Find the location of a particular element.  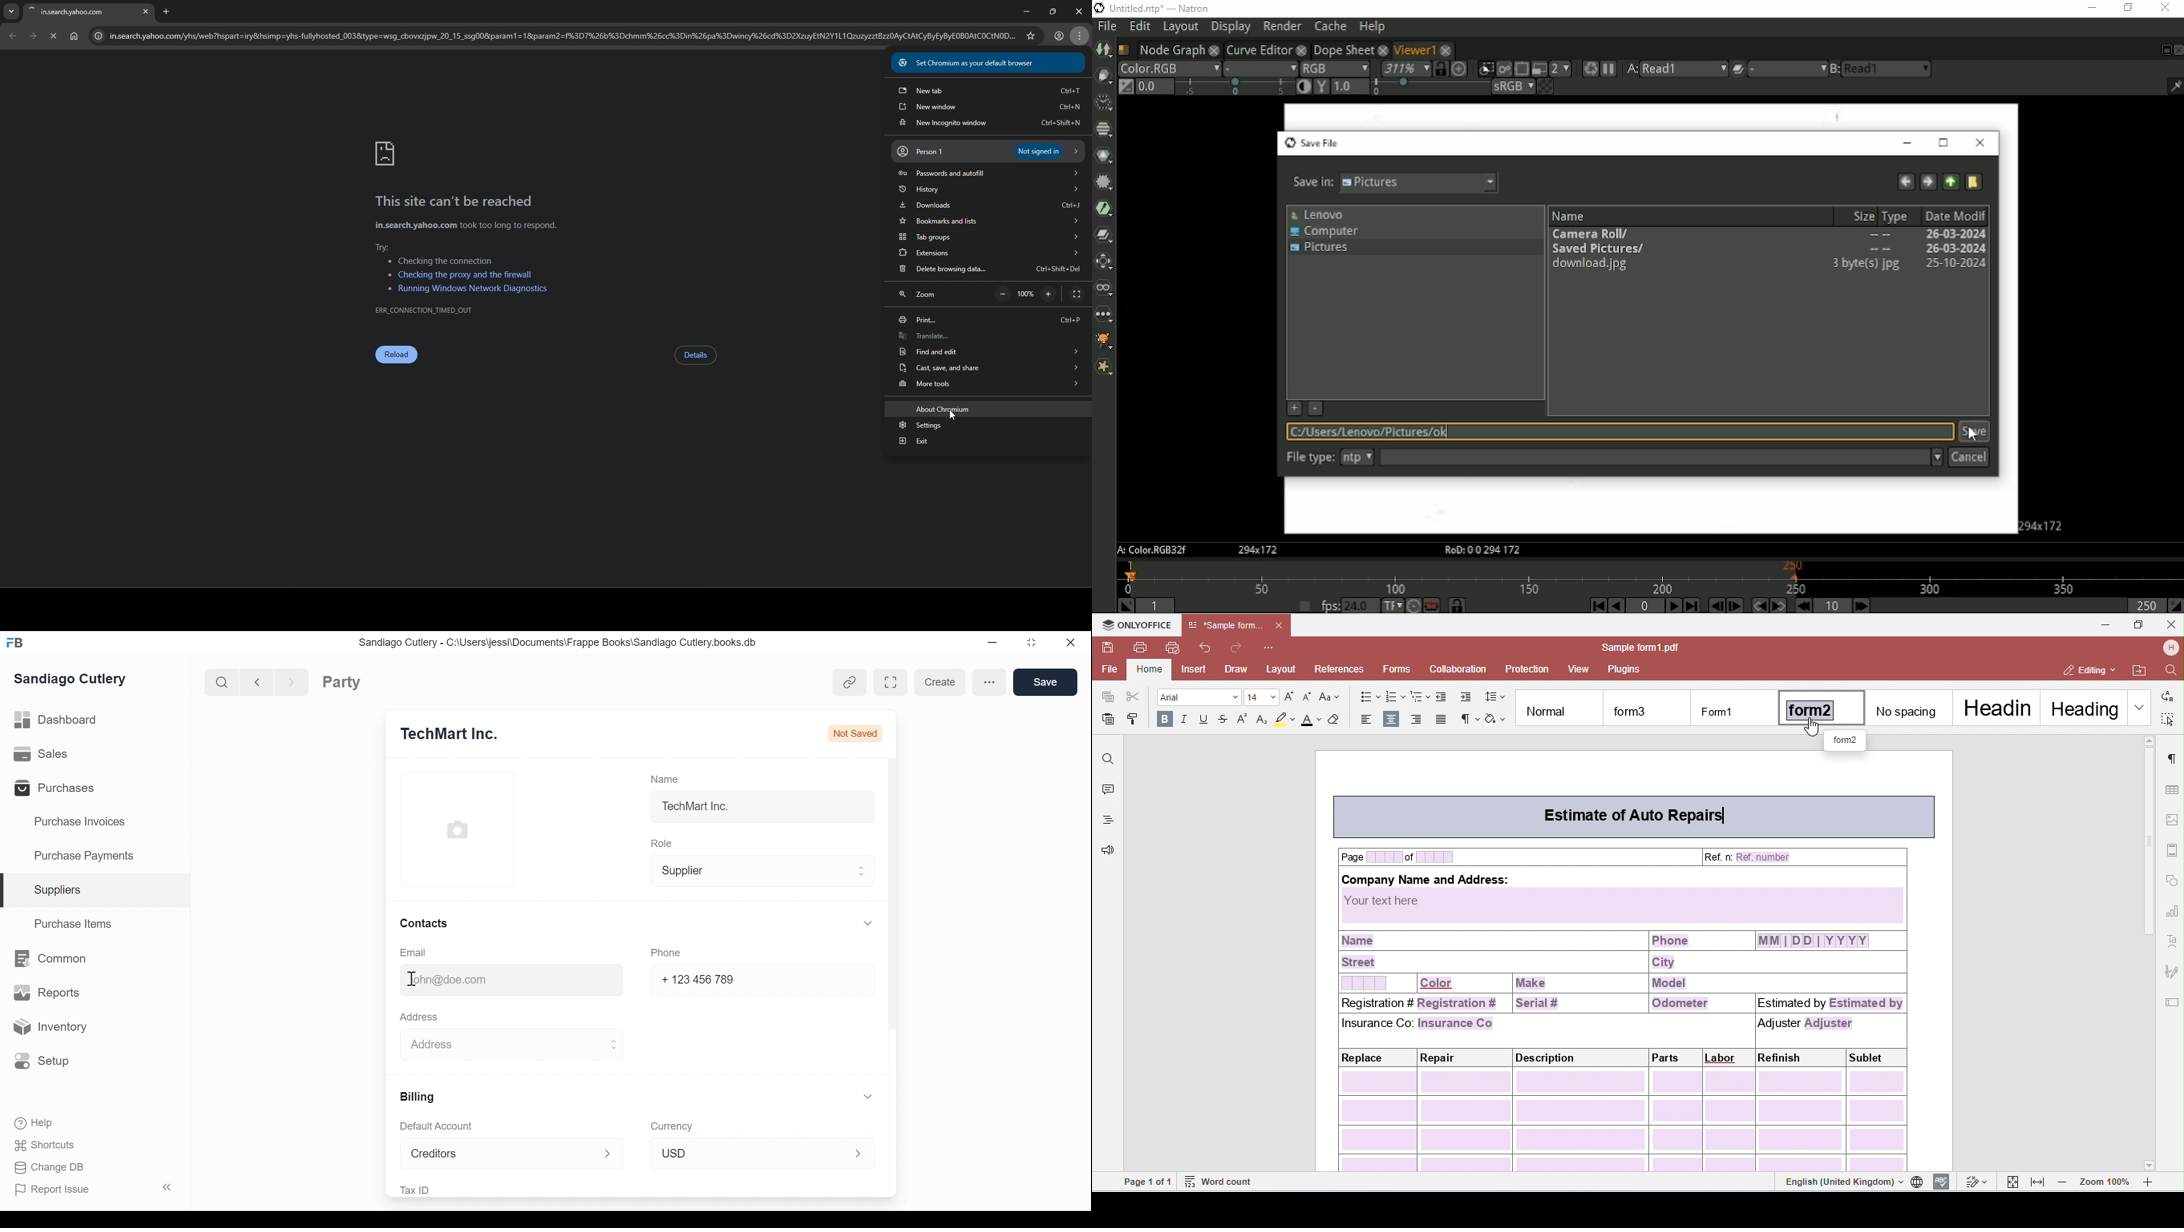

about chromium is located at coordinates (988, 408).